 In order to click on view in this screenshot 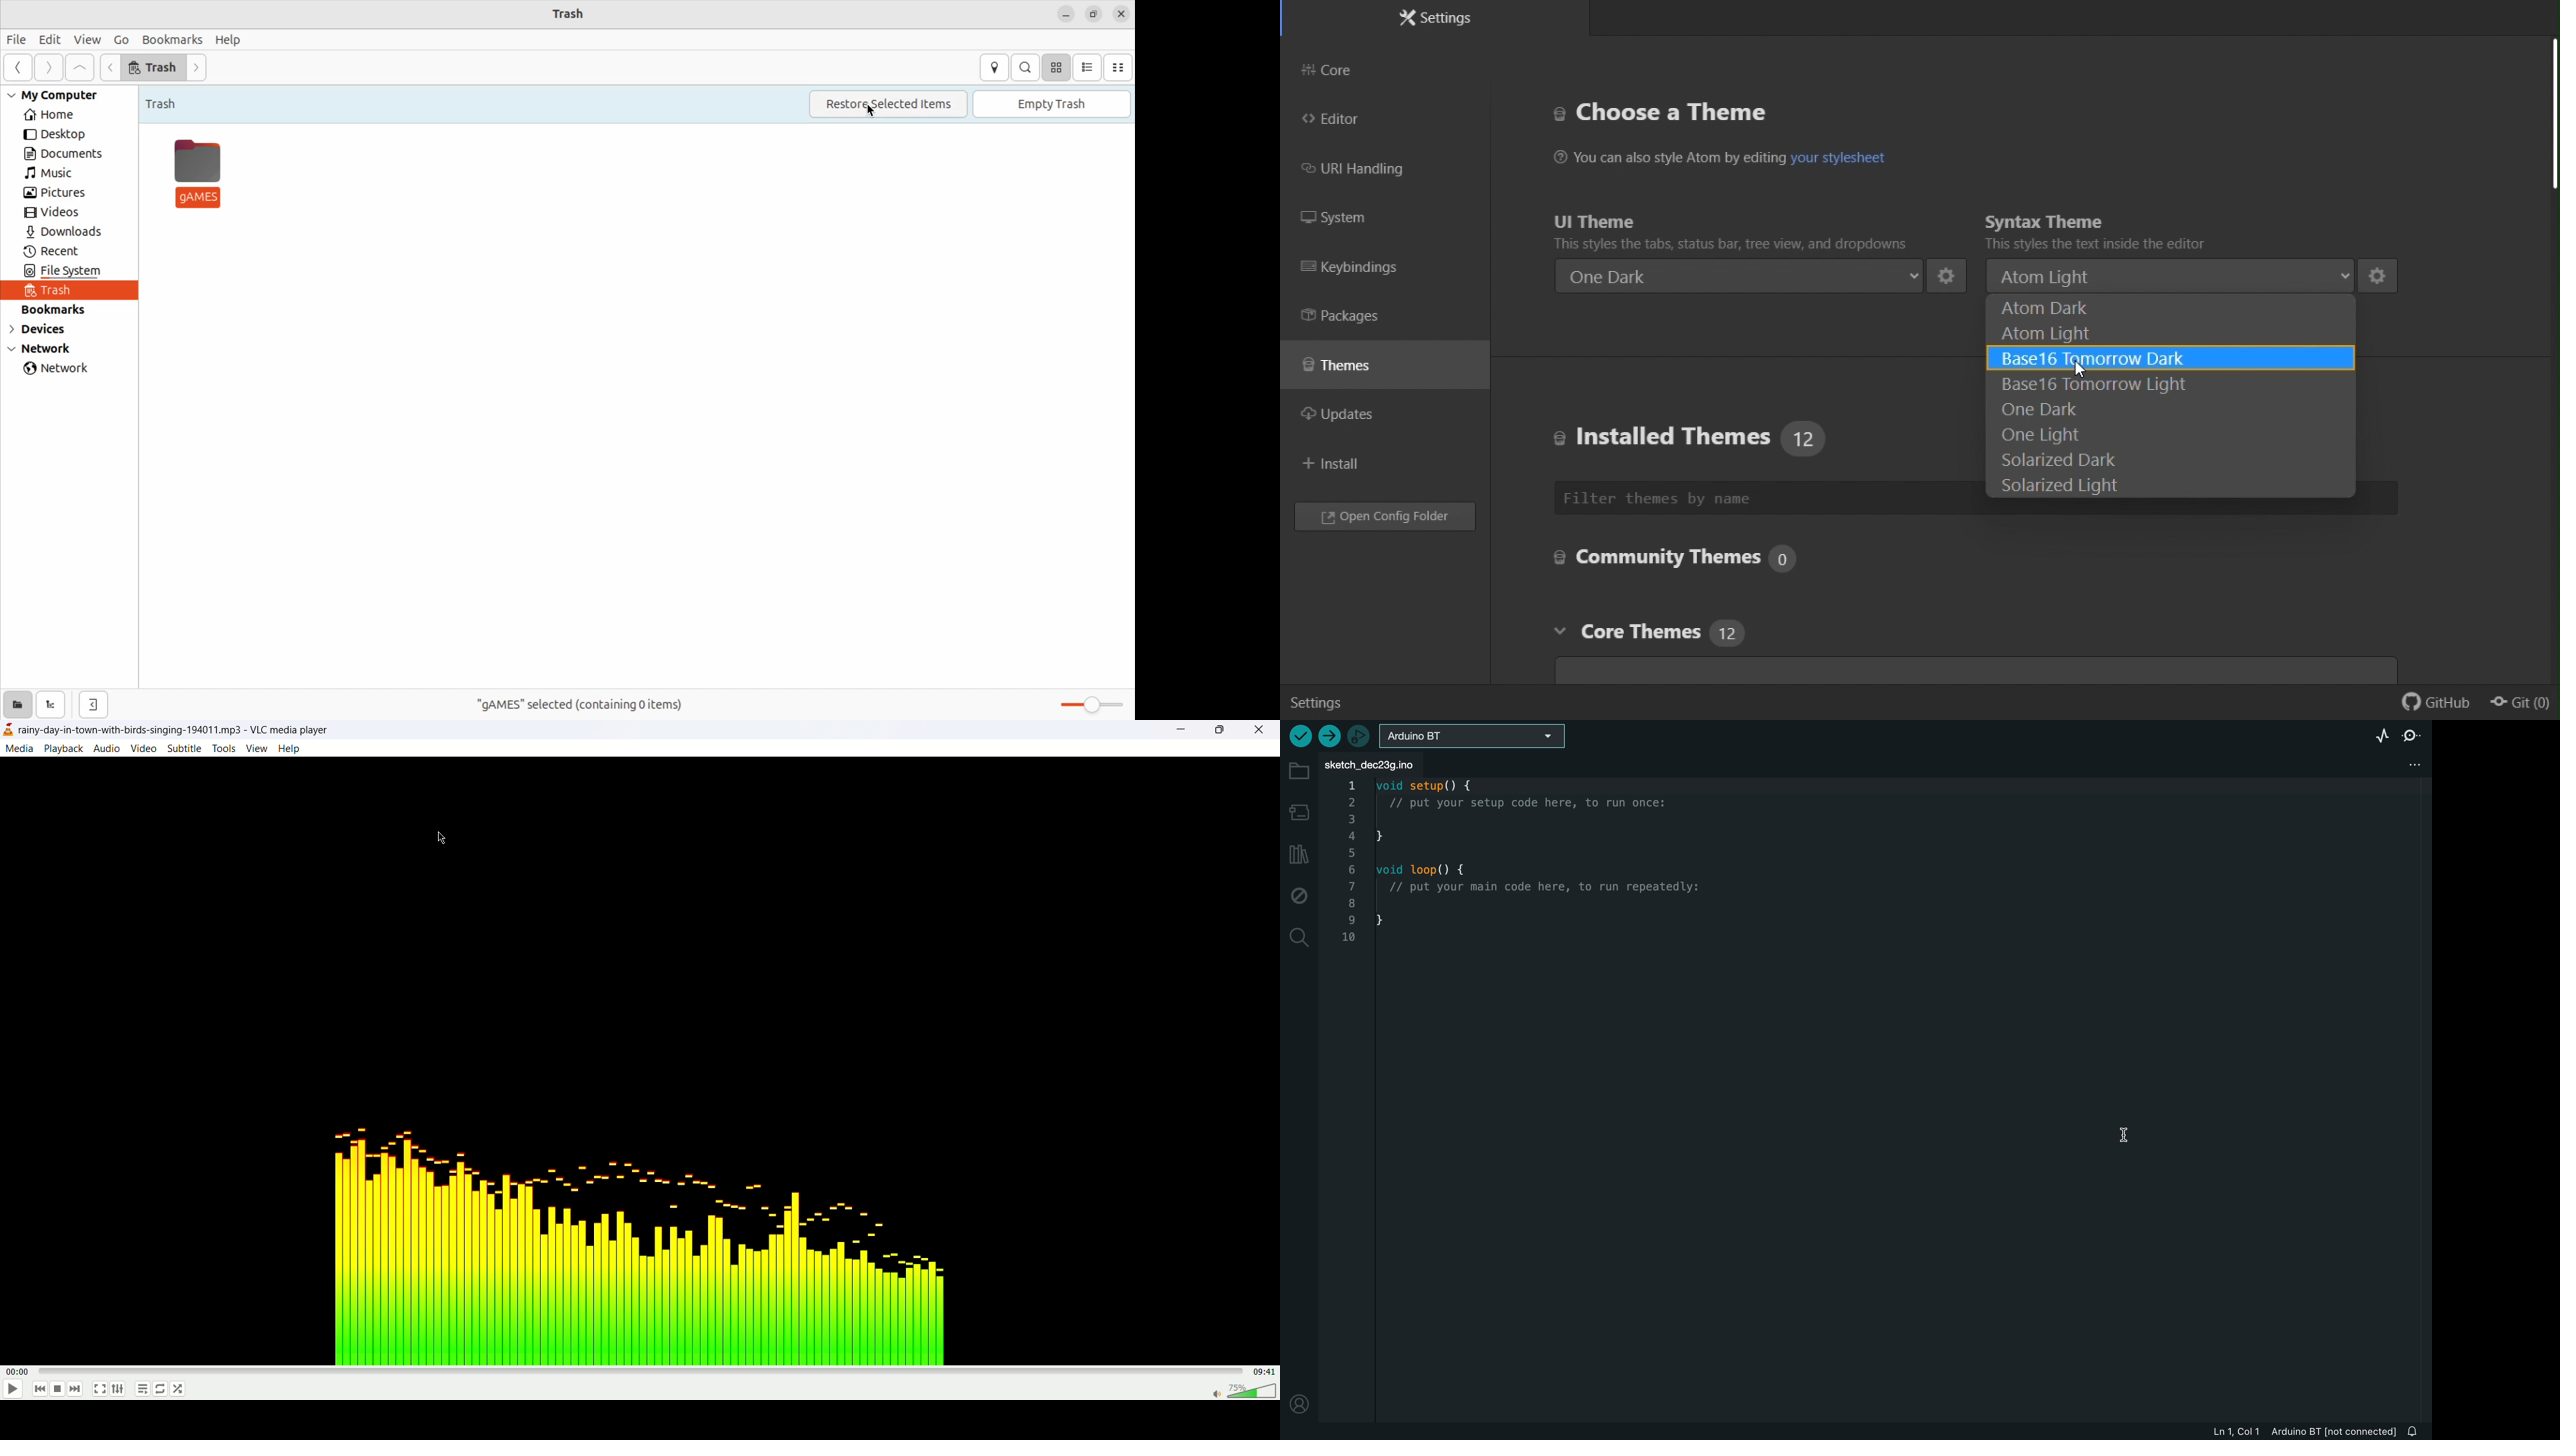, I will do `click(88, 41)`.